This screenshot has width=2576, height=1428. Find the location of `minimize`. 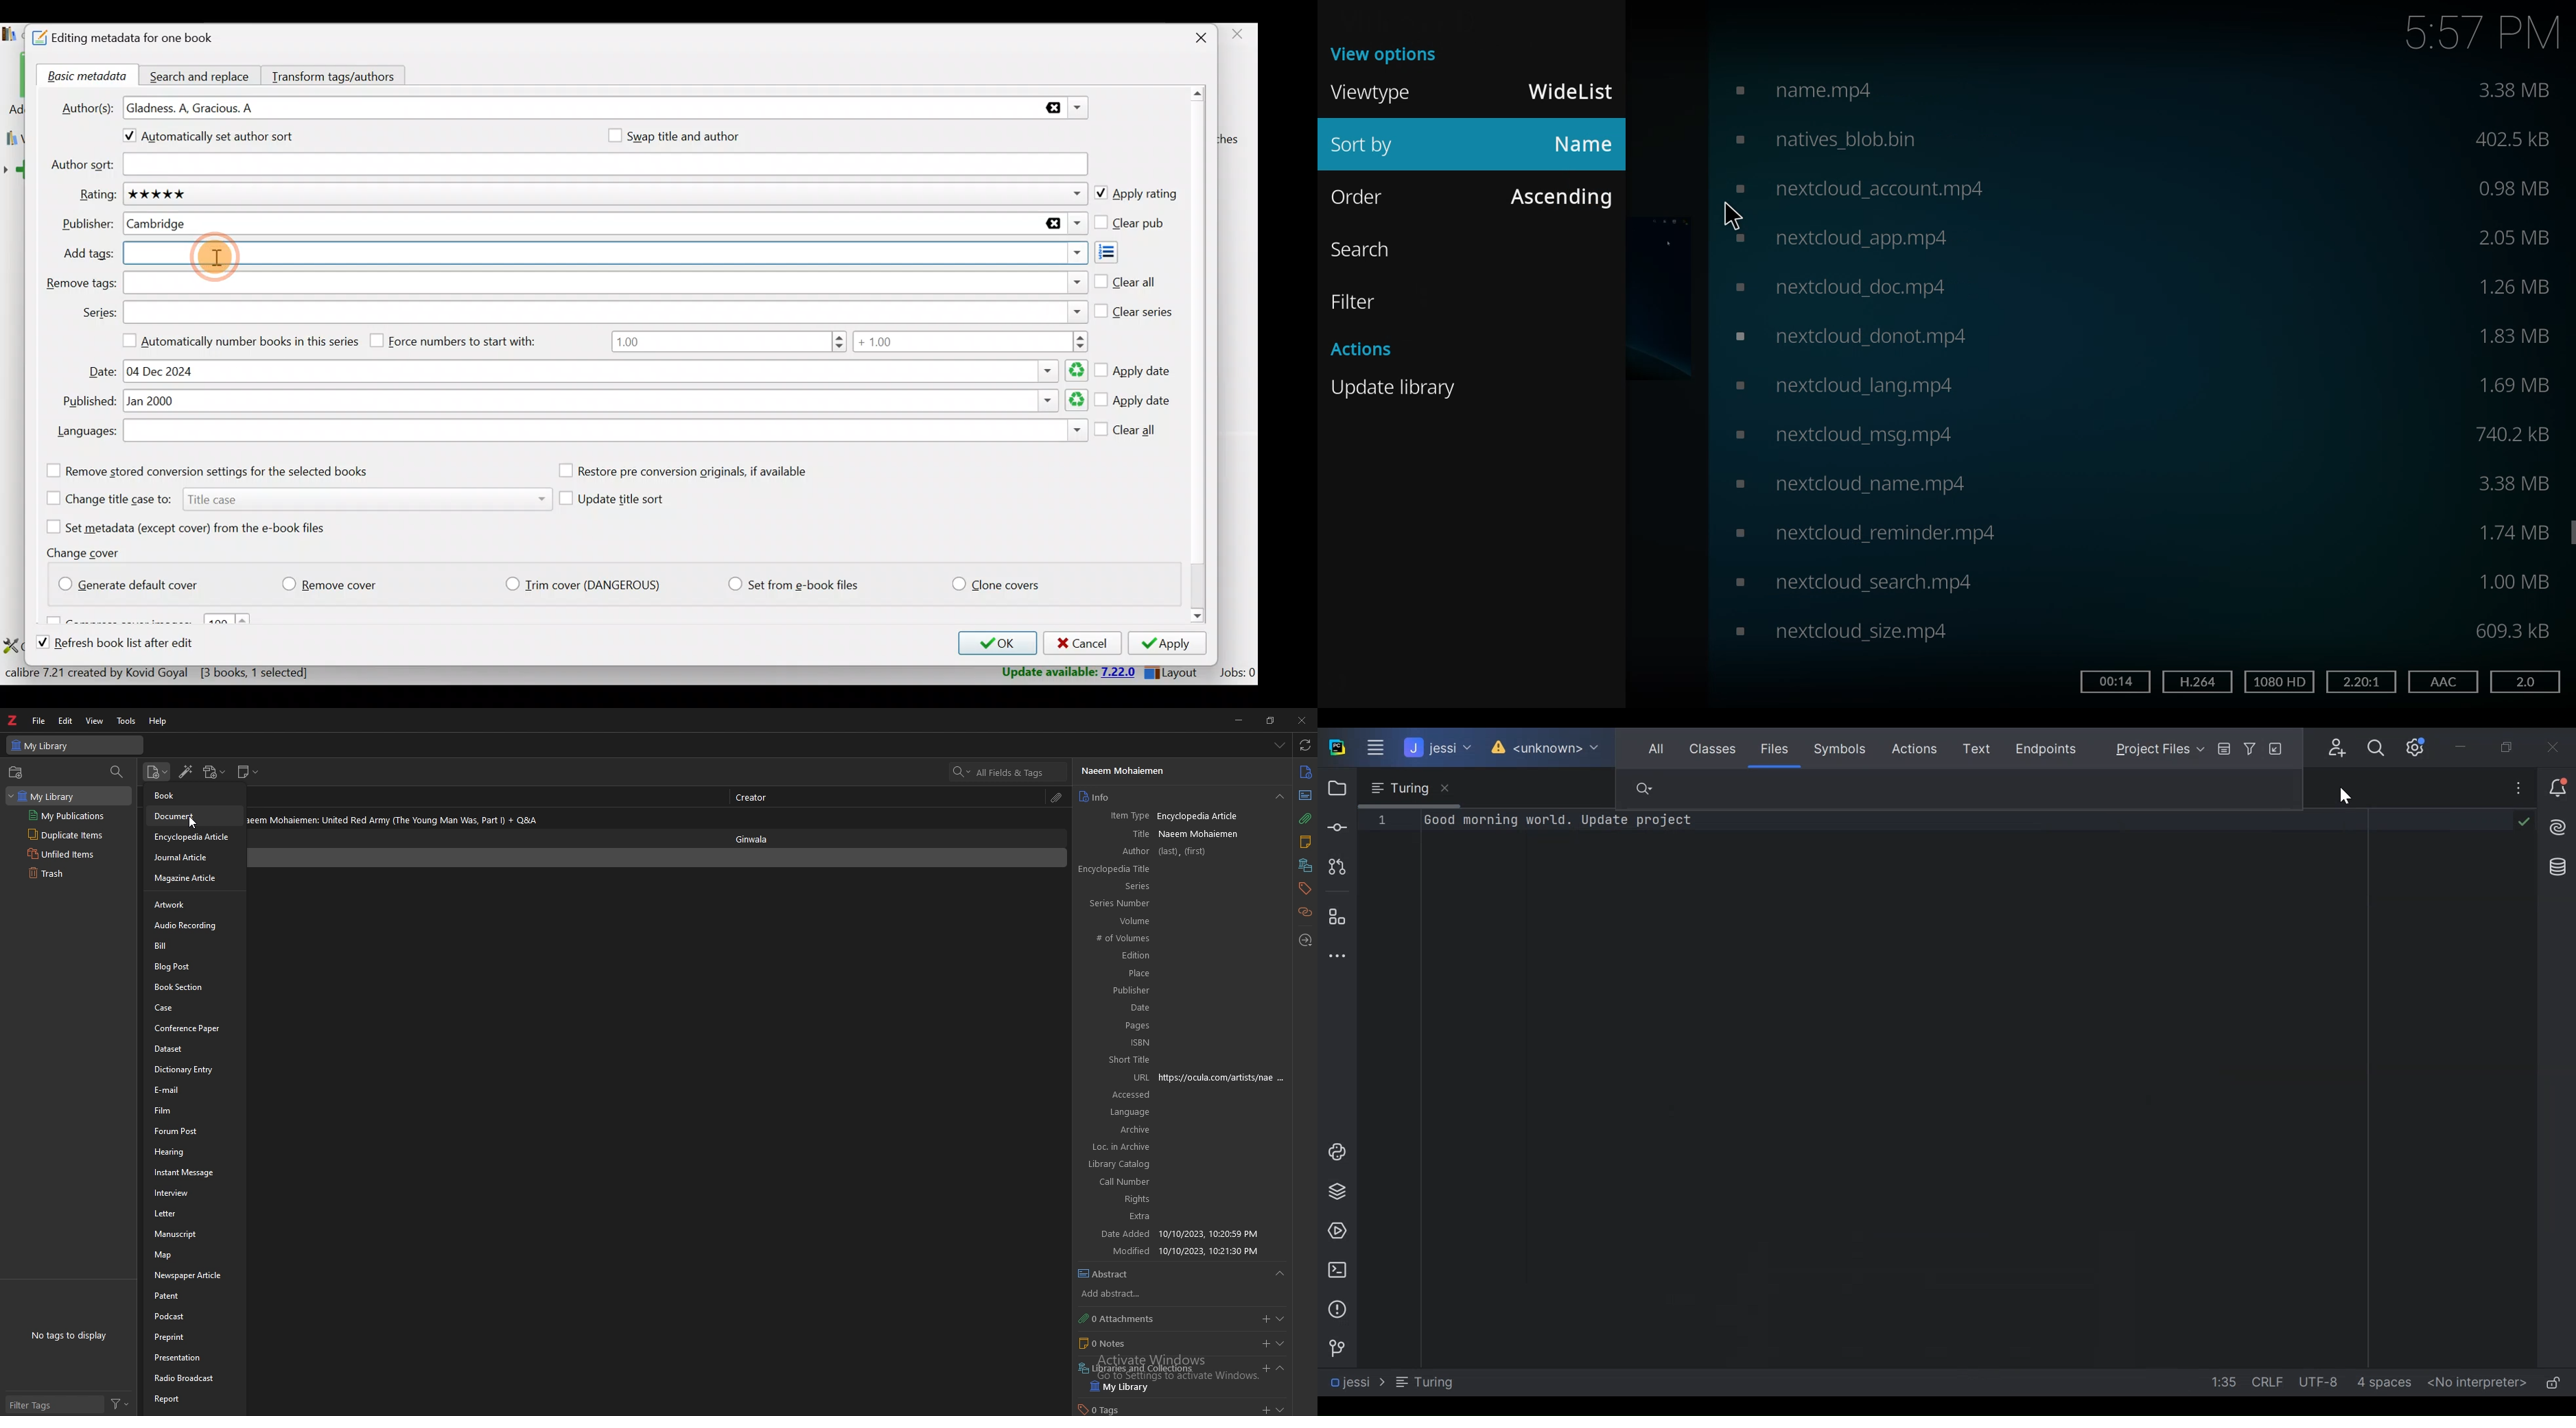

minimize is located at coordinates (1240, 719).